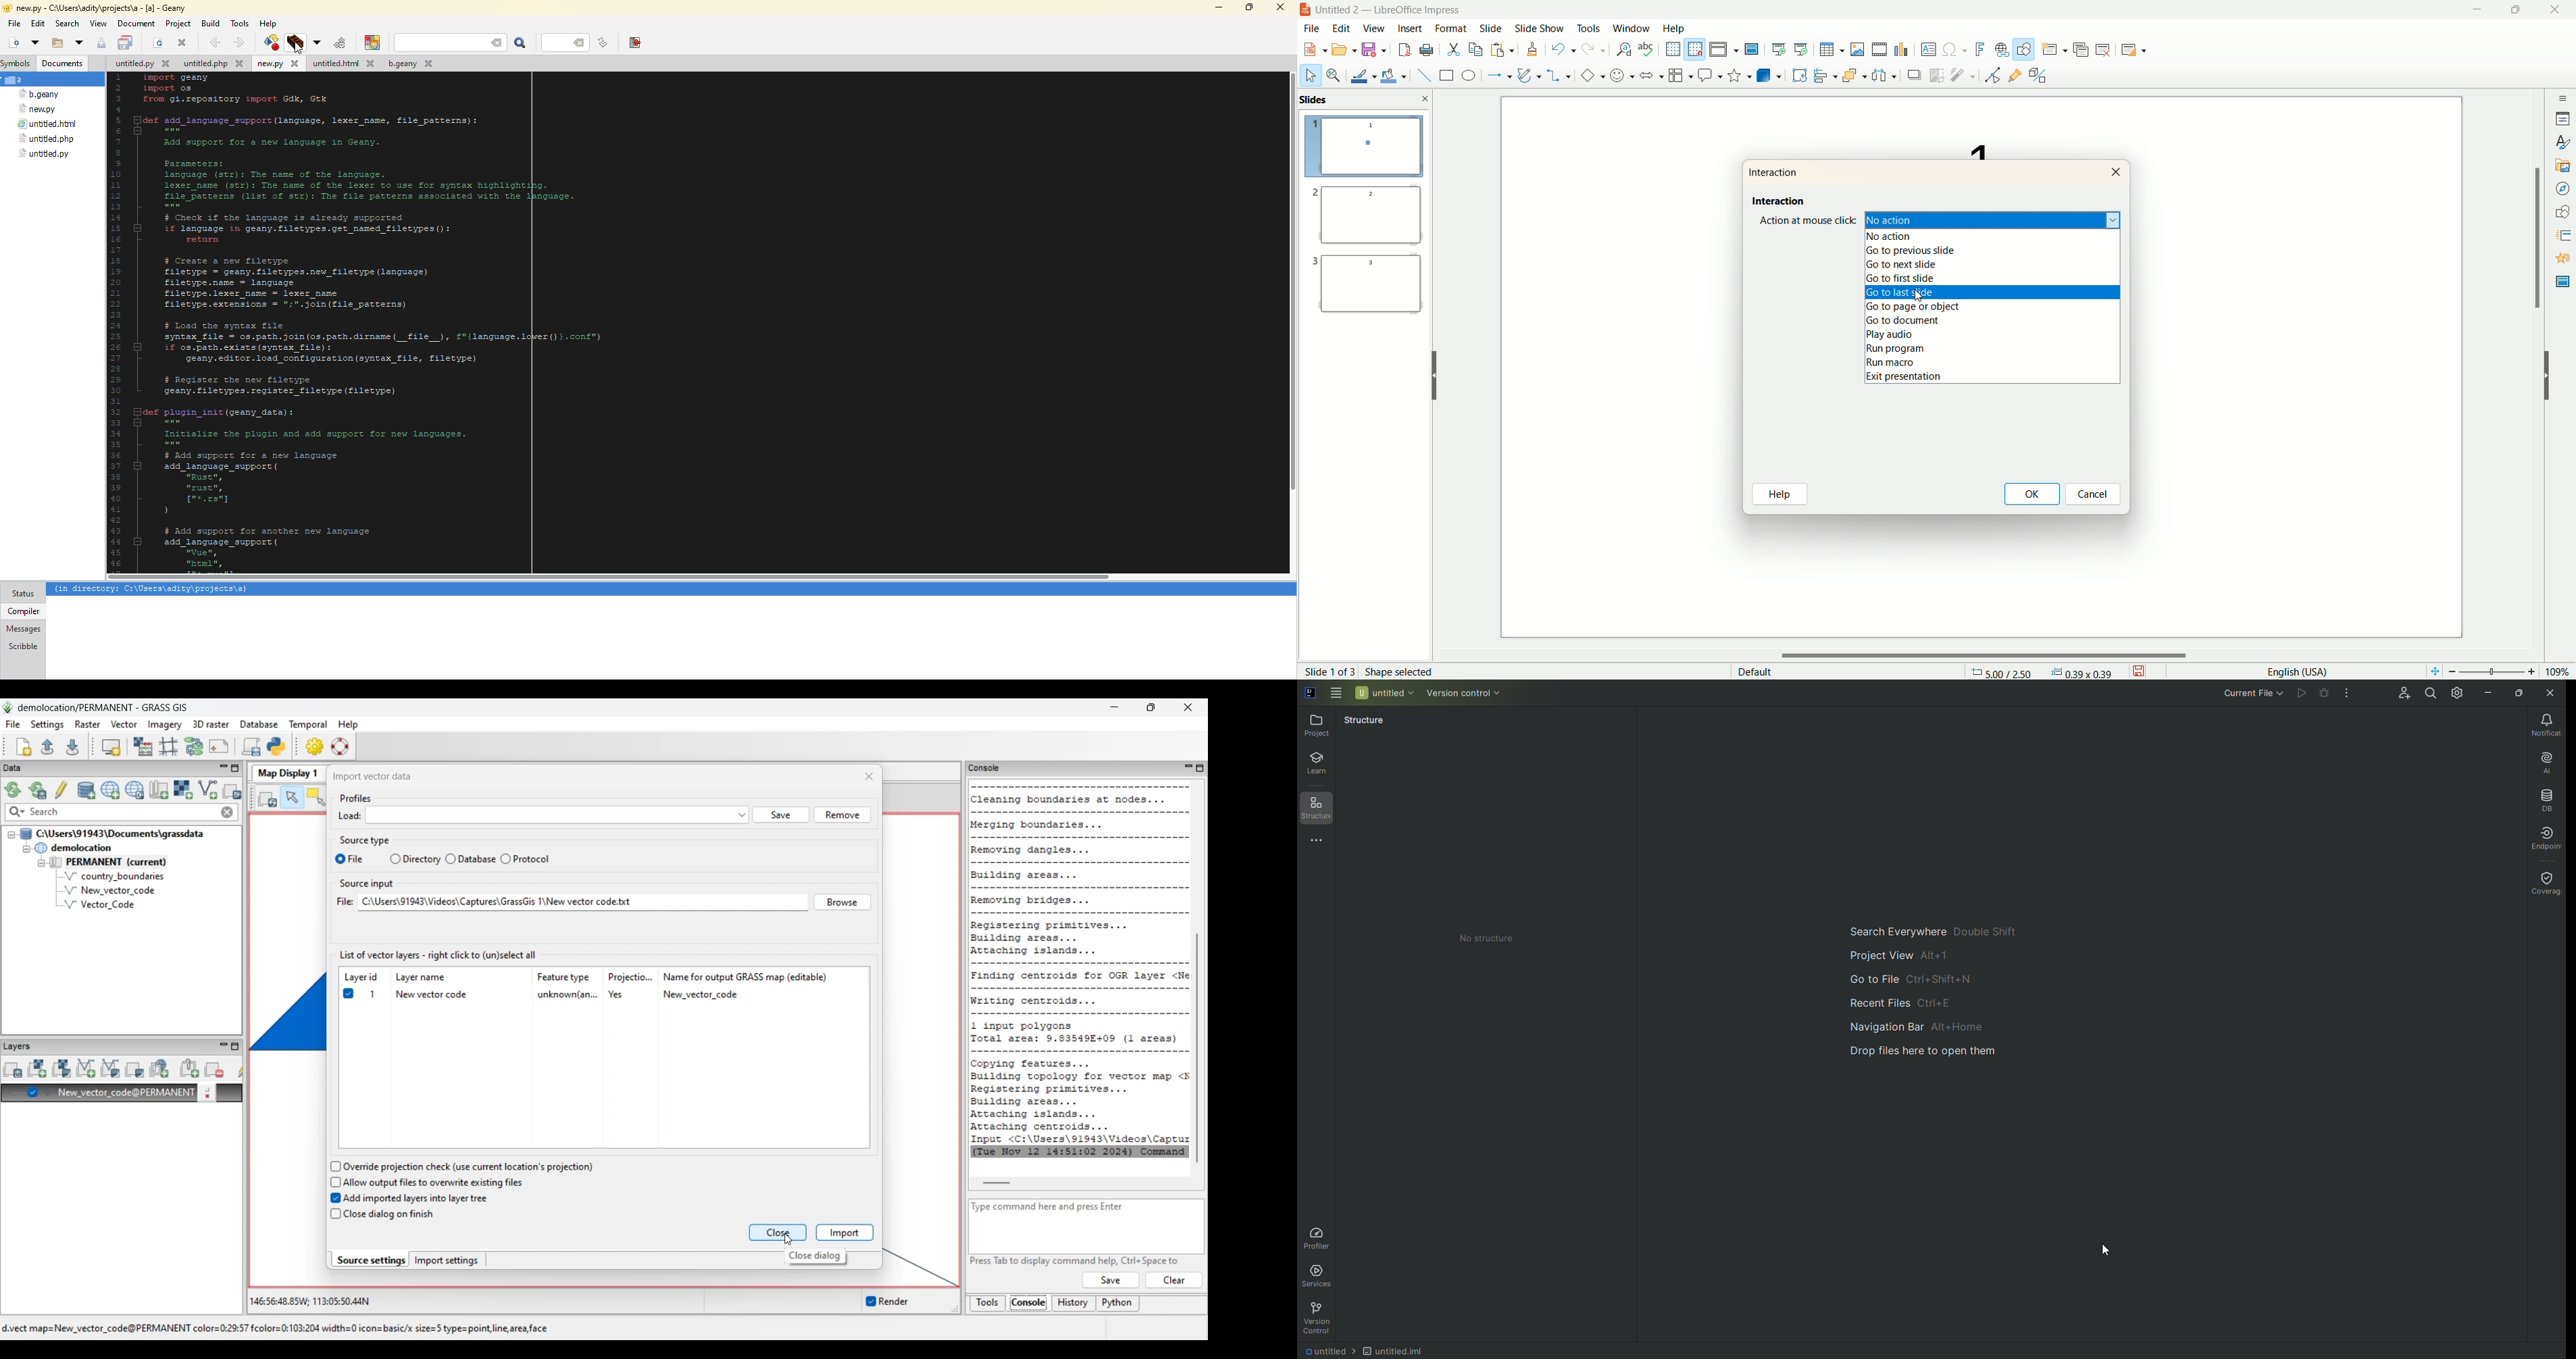 This screenshot has width=2576, height=1372. Describe the element at coordinates (1942, 237) in the screenshot. I see `no action` at that location.